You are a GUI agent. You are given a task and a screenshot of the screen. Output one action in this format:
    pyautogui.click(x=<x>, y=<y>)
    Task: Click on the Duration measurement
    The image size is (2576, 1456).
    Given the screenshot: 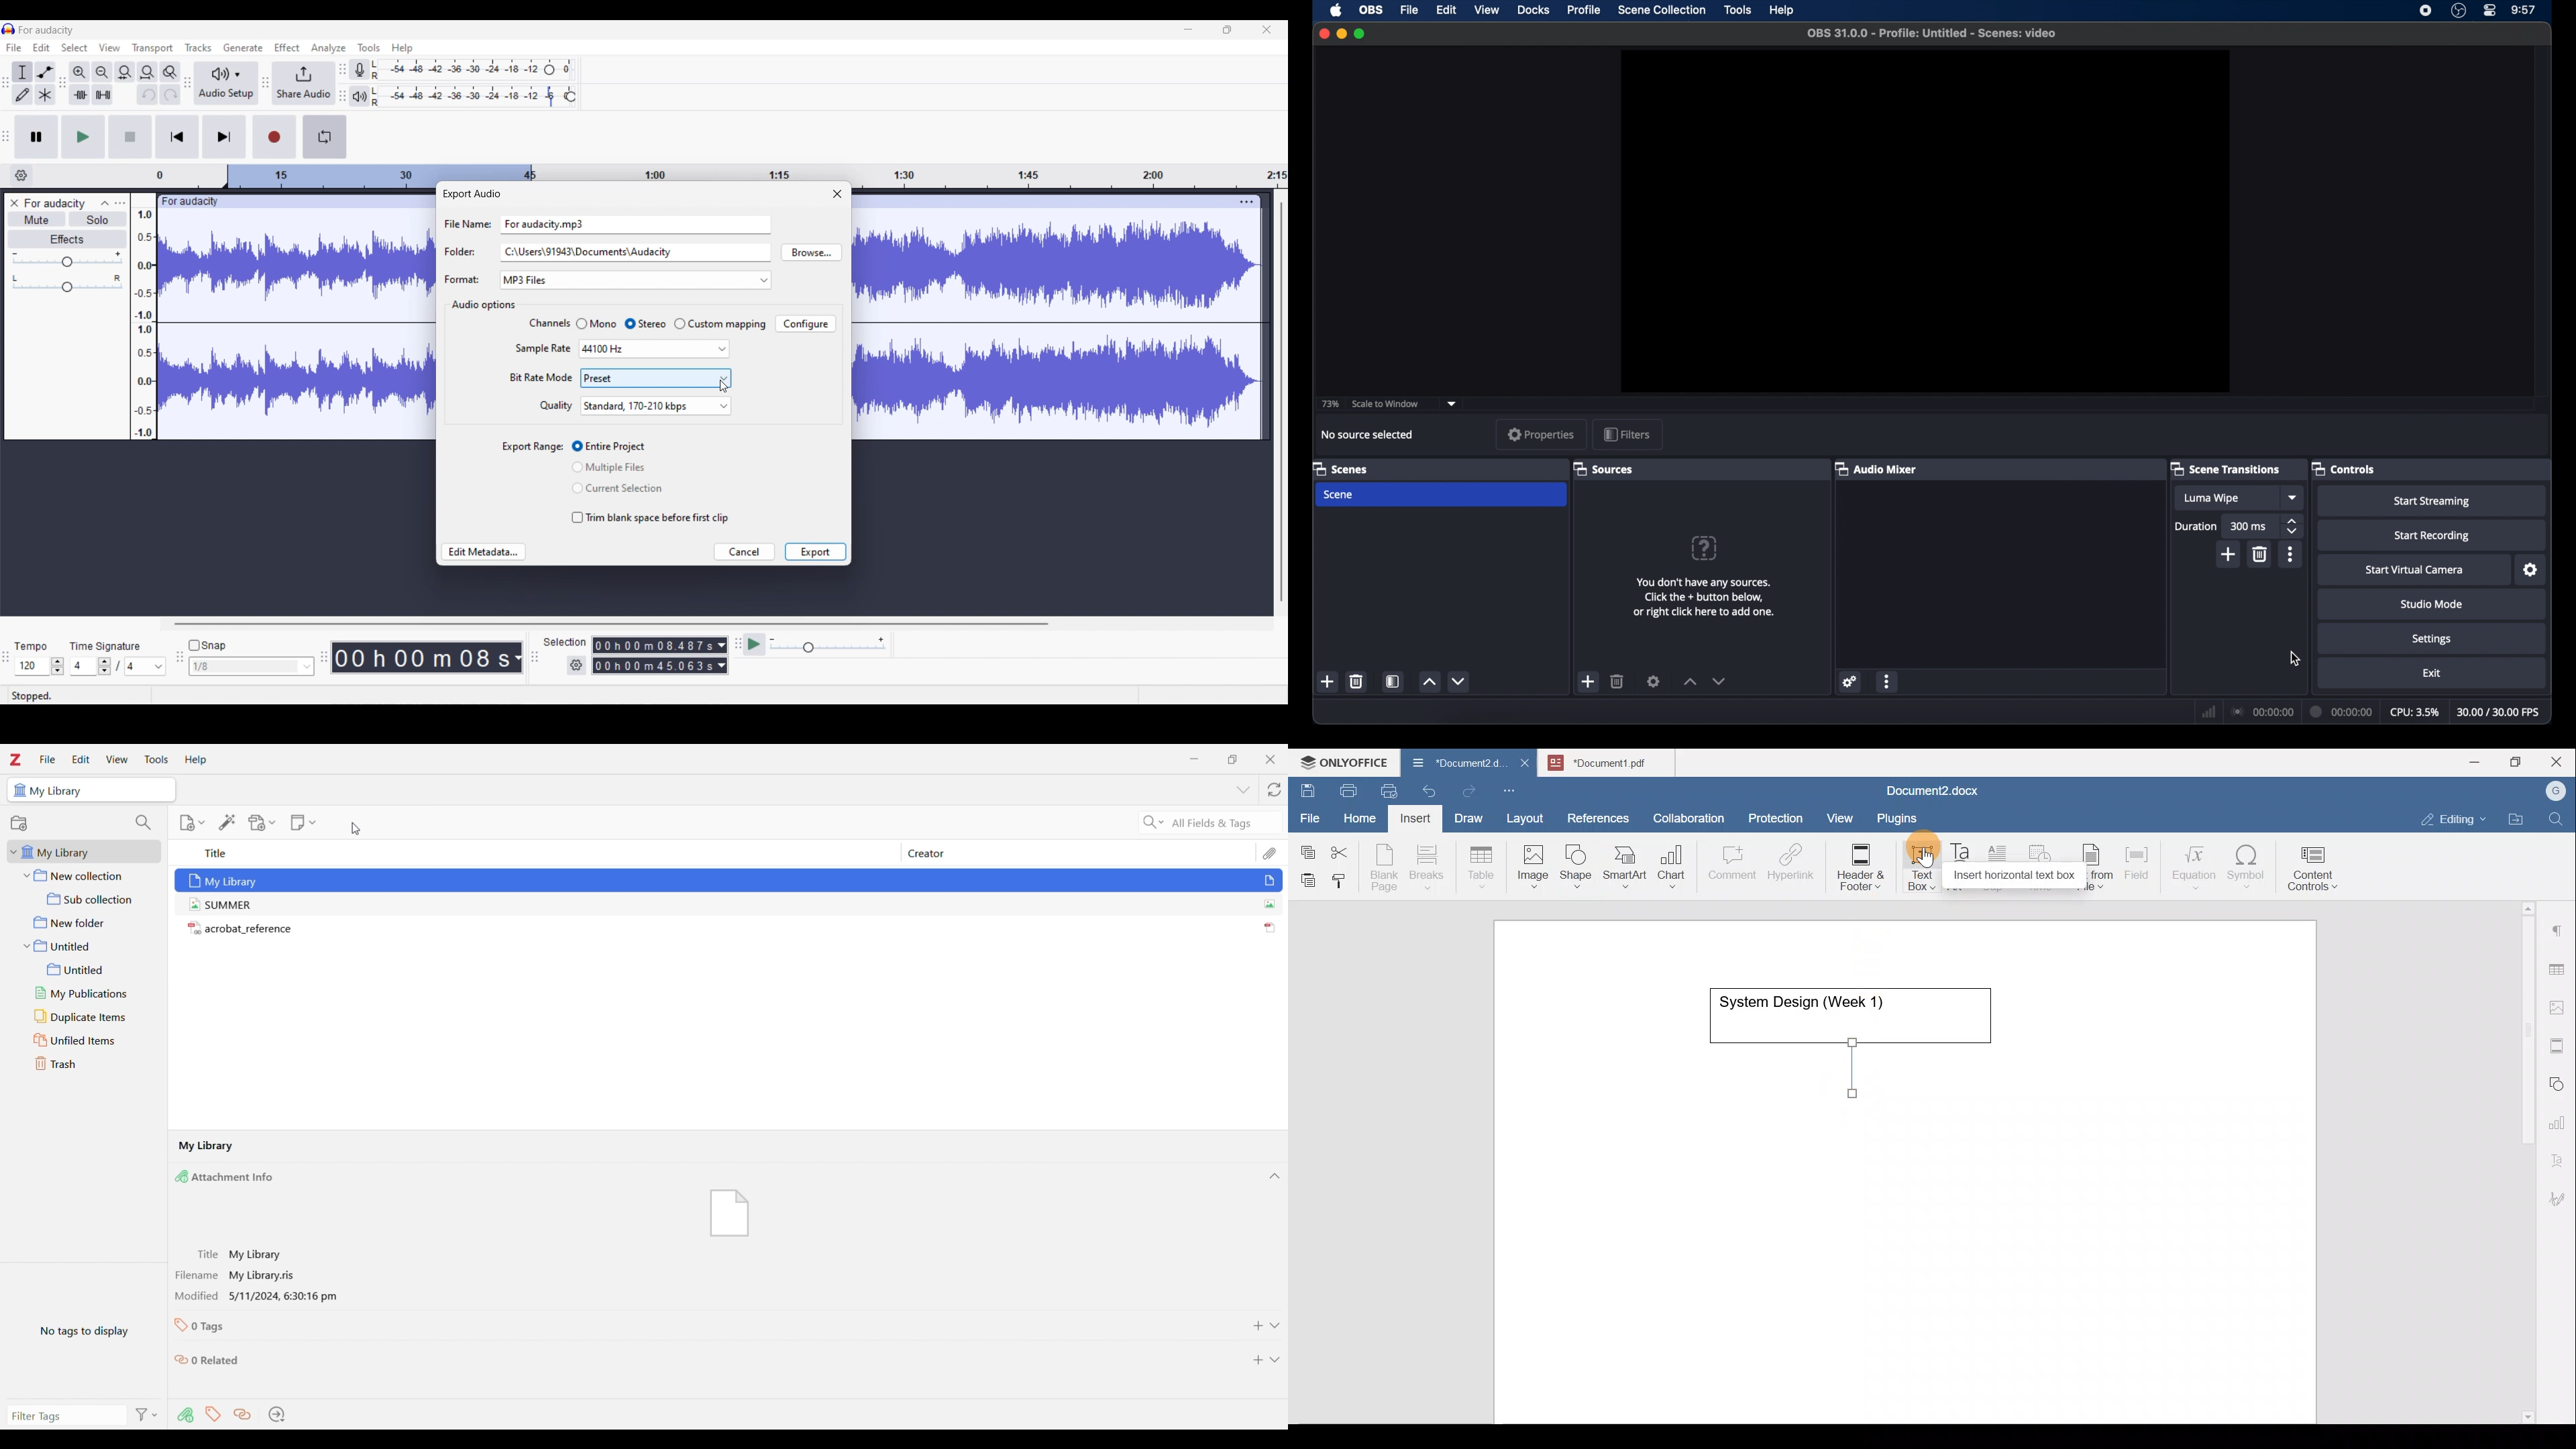 What is the action you would take?
    pyautogui.click(x=722, y=645)
    